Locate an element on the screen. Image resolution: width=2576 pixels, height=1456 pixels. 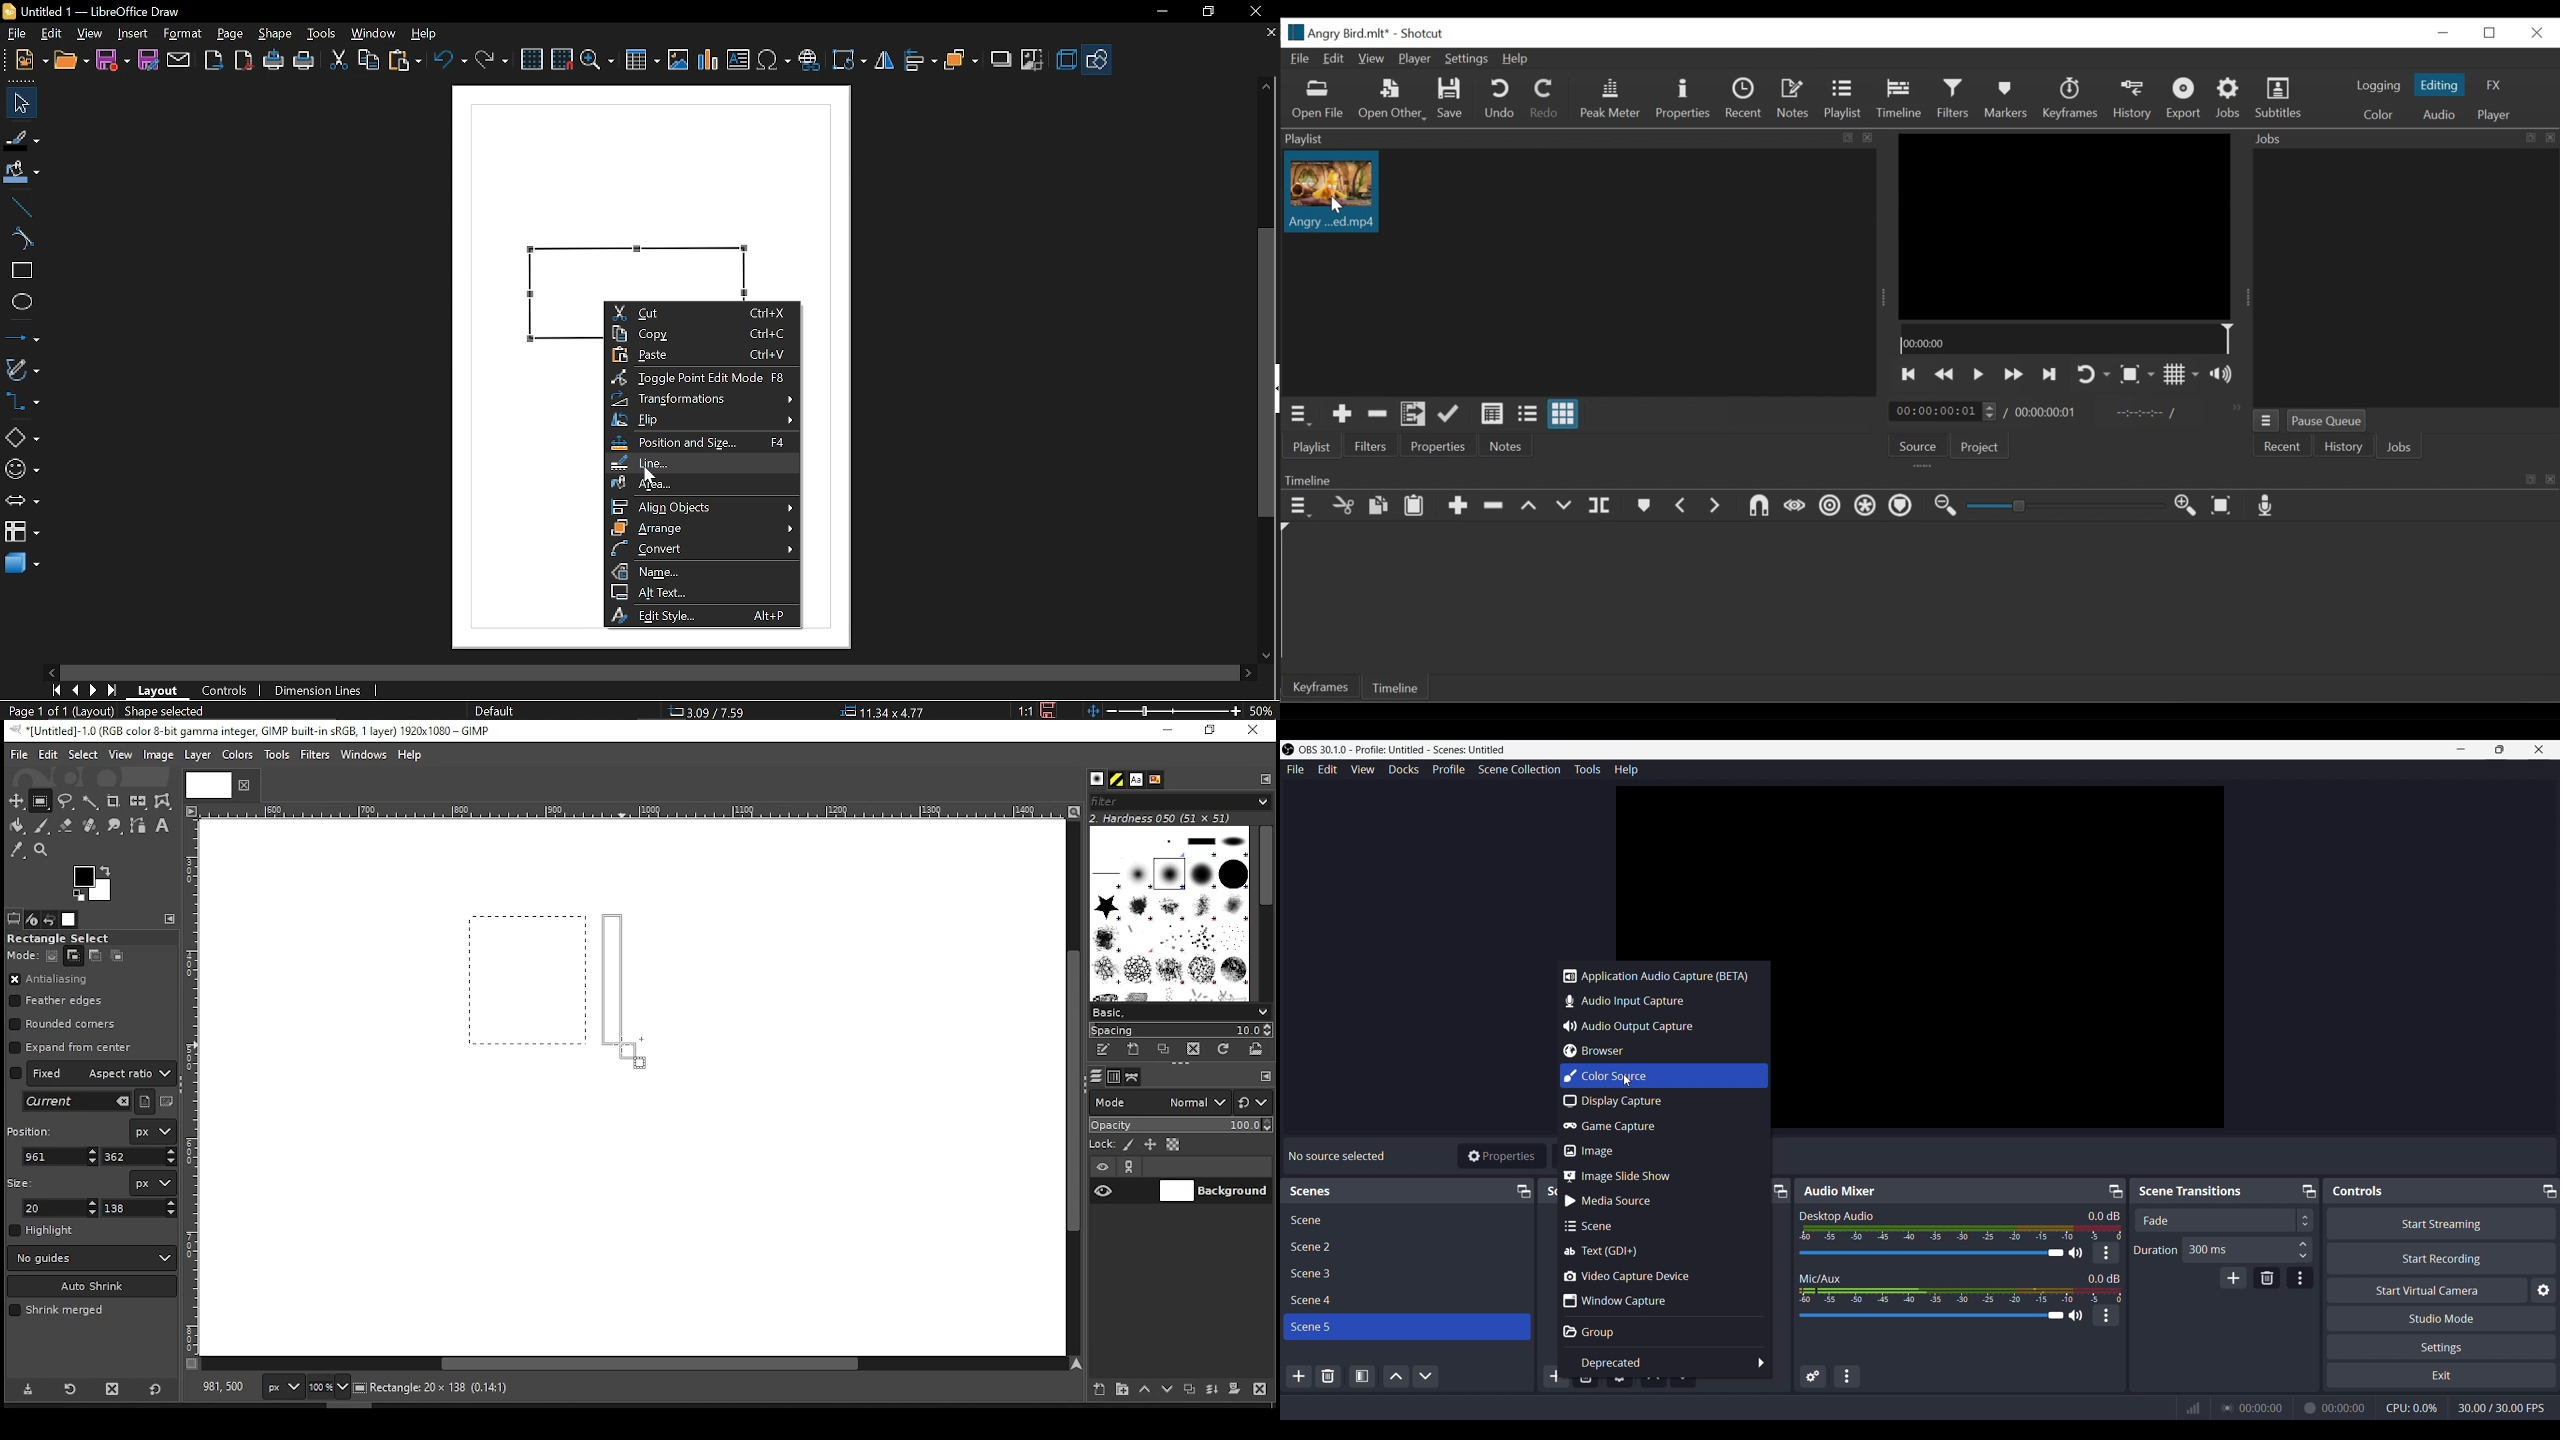
cut is located at coordinates (339, 62).